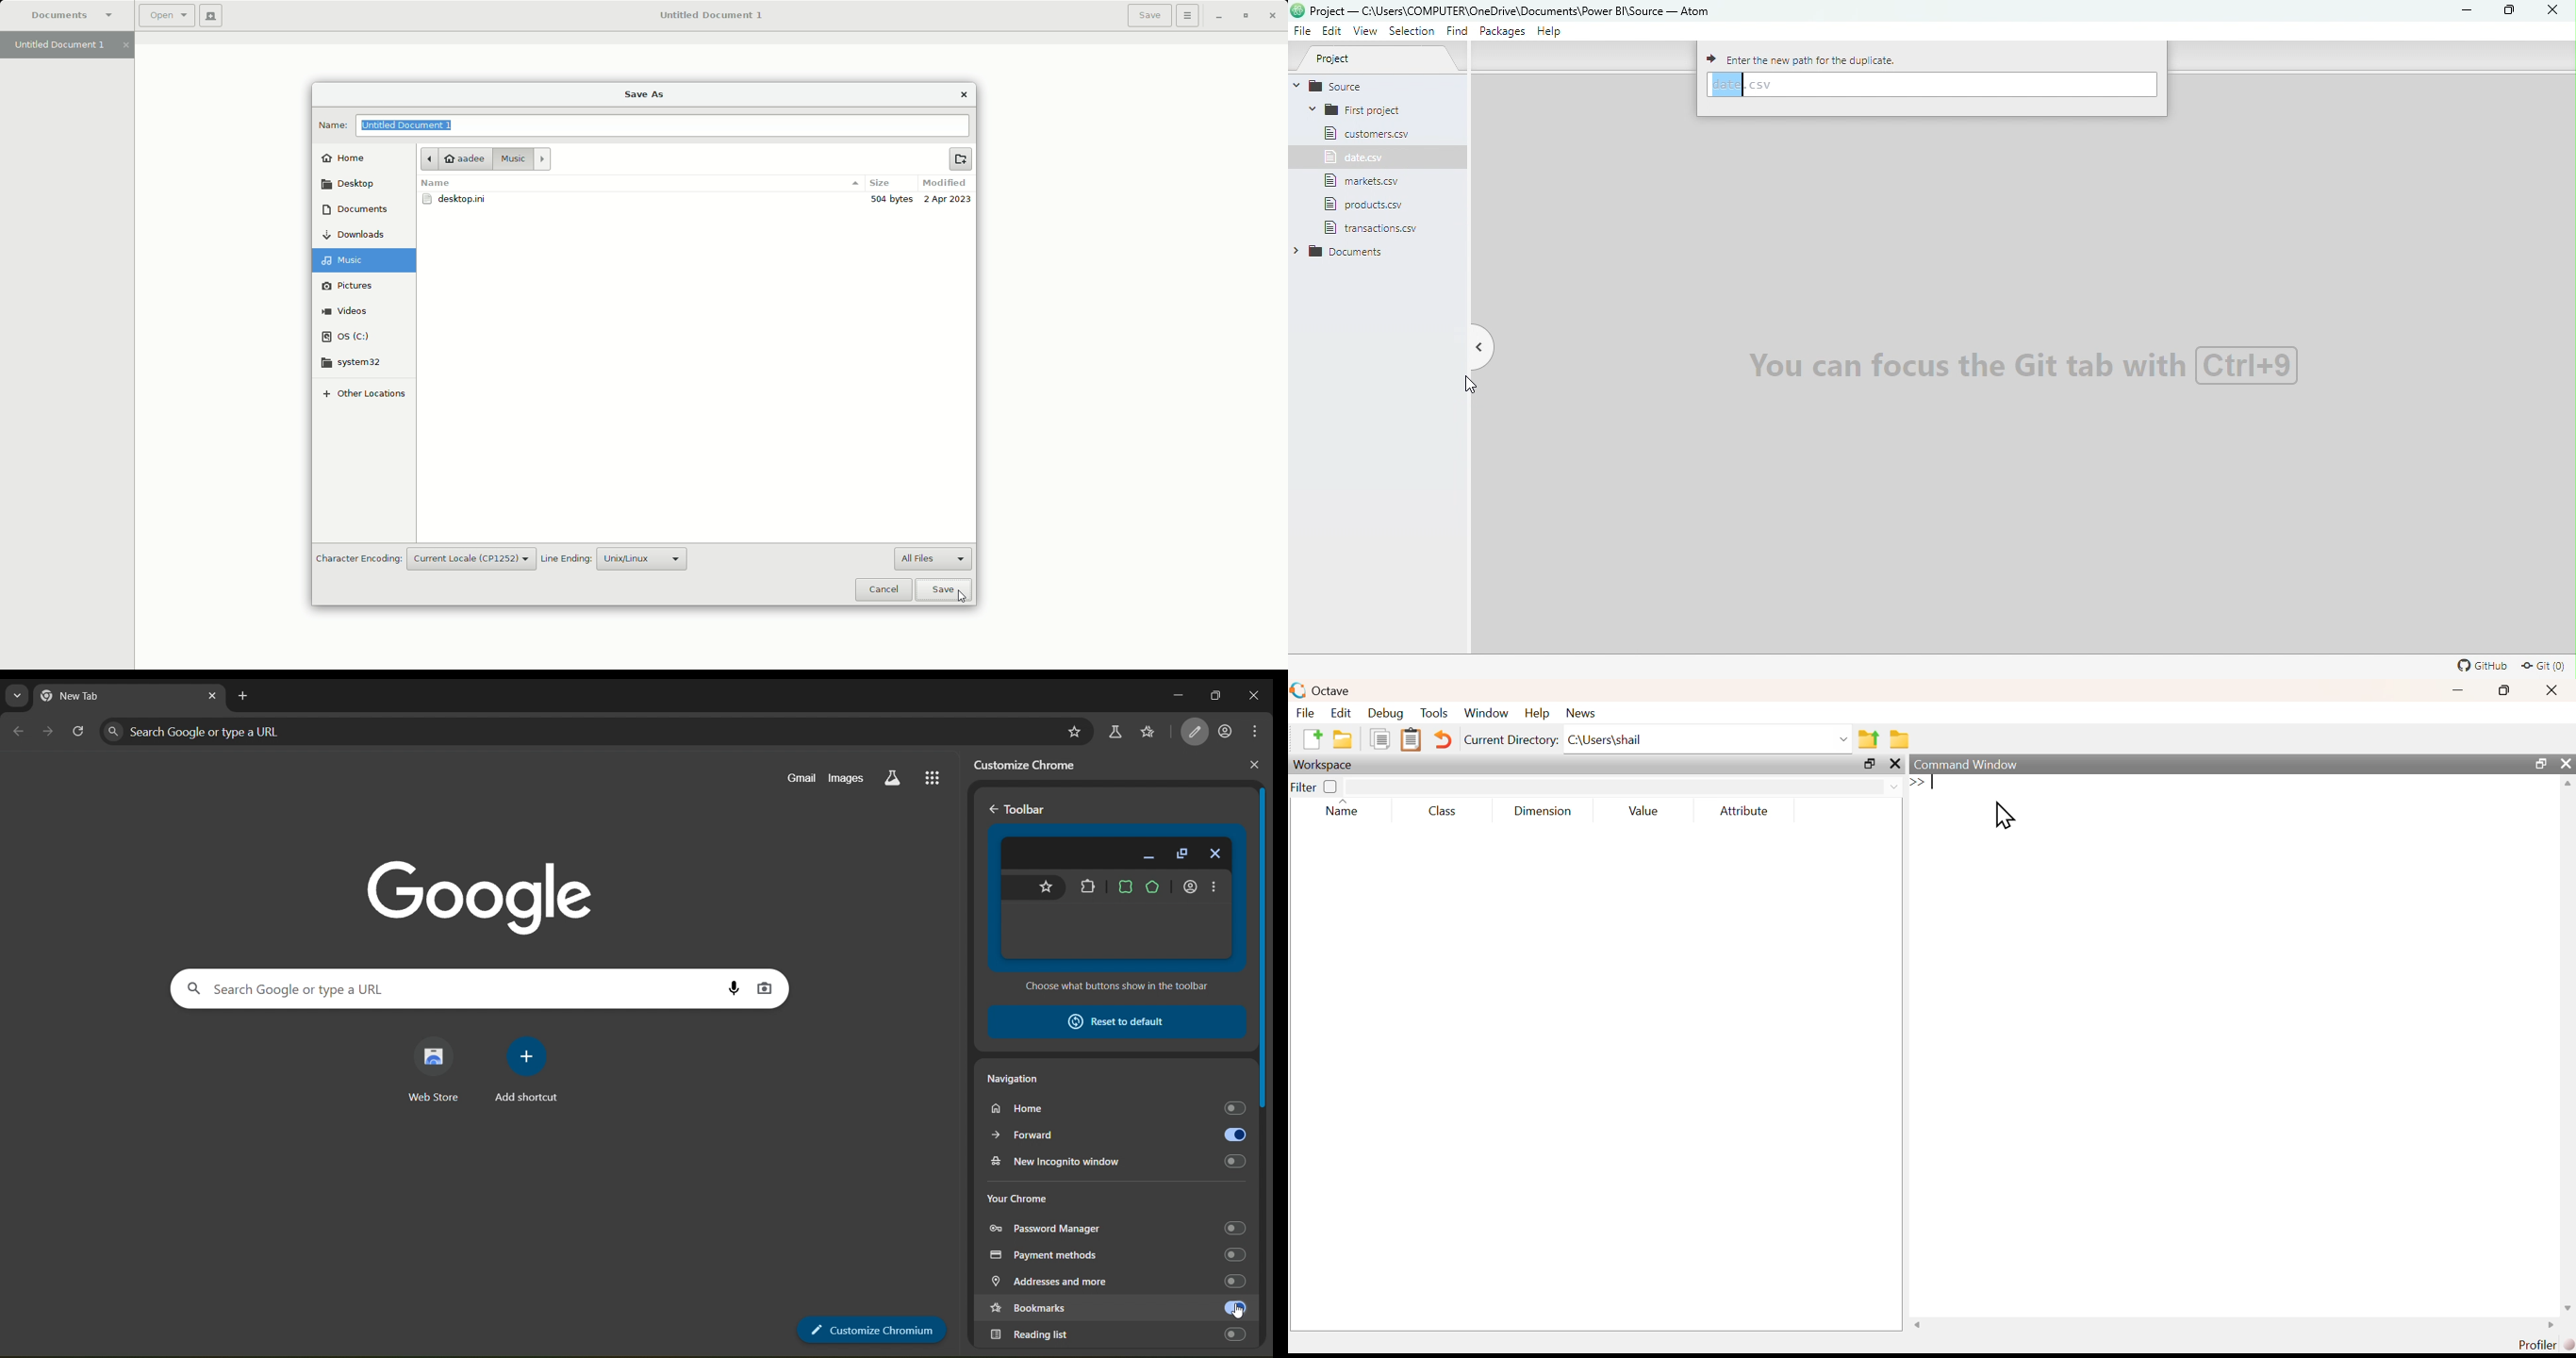  Describe the element at coordinates (392, 987) in the screenshot. I see `search panel` at that location.